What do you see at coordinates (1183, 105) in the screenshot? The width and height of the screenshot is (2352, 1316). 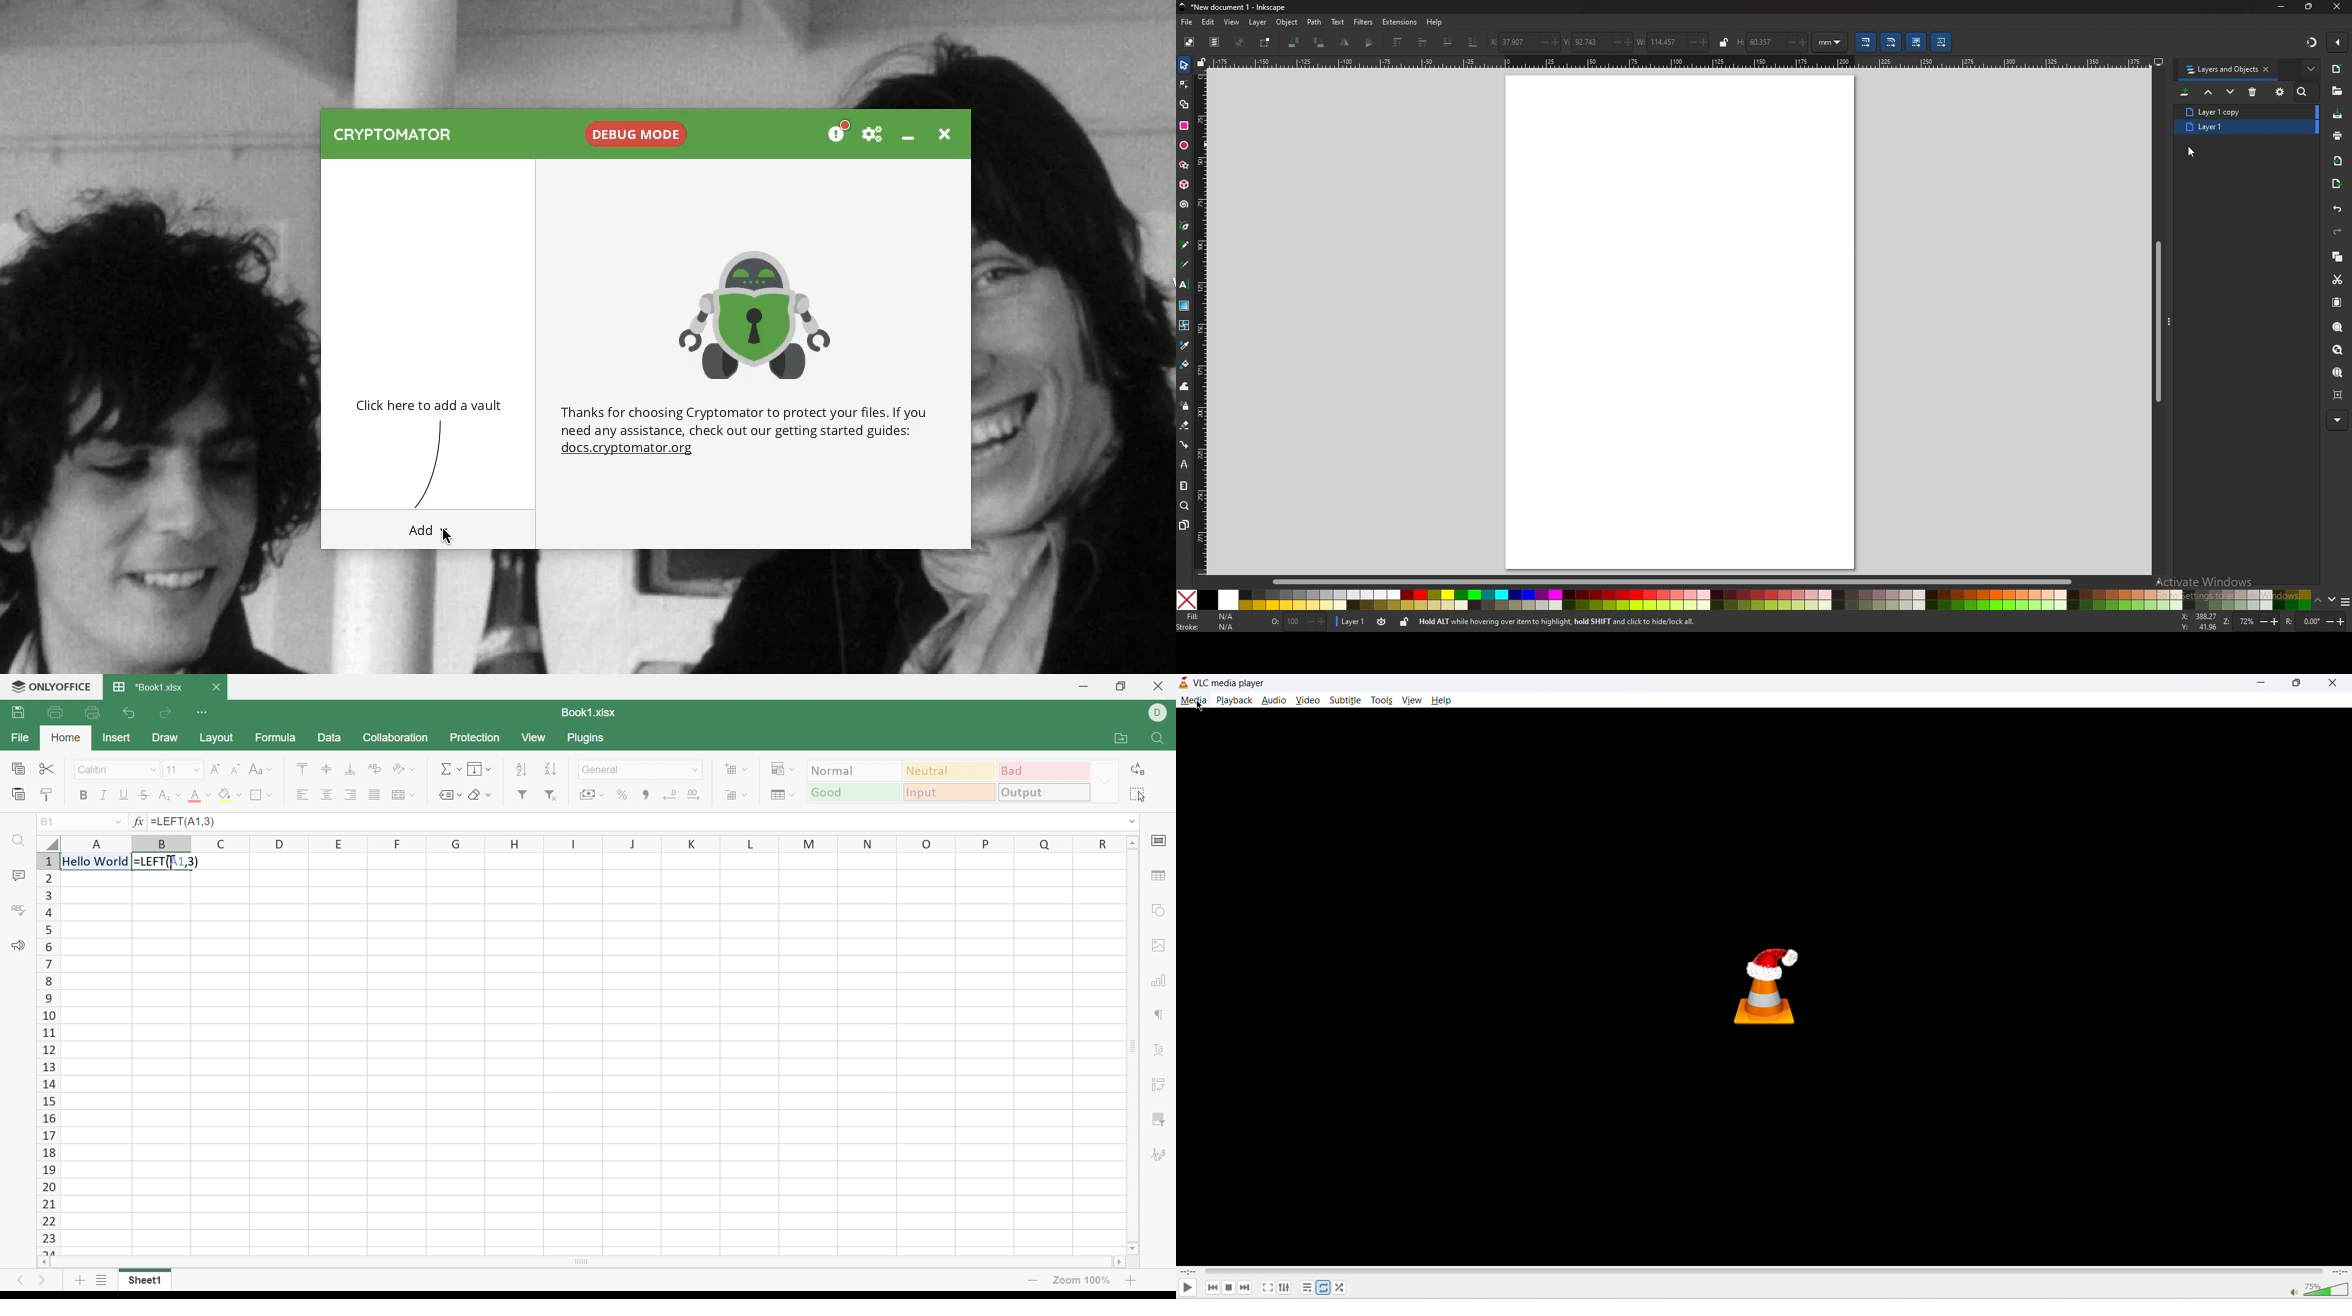 I see `shape builder` at bounding box center [1183, 105].